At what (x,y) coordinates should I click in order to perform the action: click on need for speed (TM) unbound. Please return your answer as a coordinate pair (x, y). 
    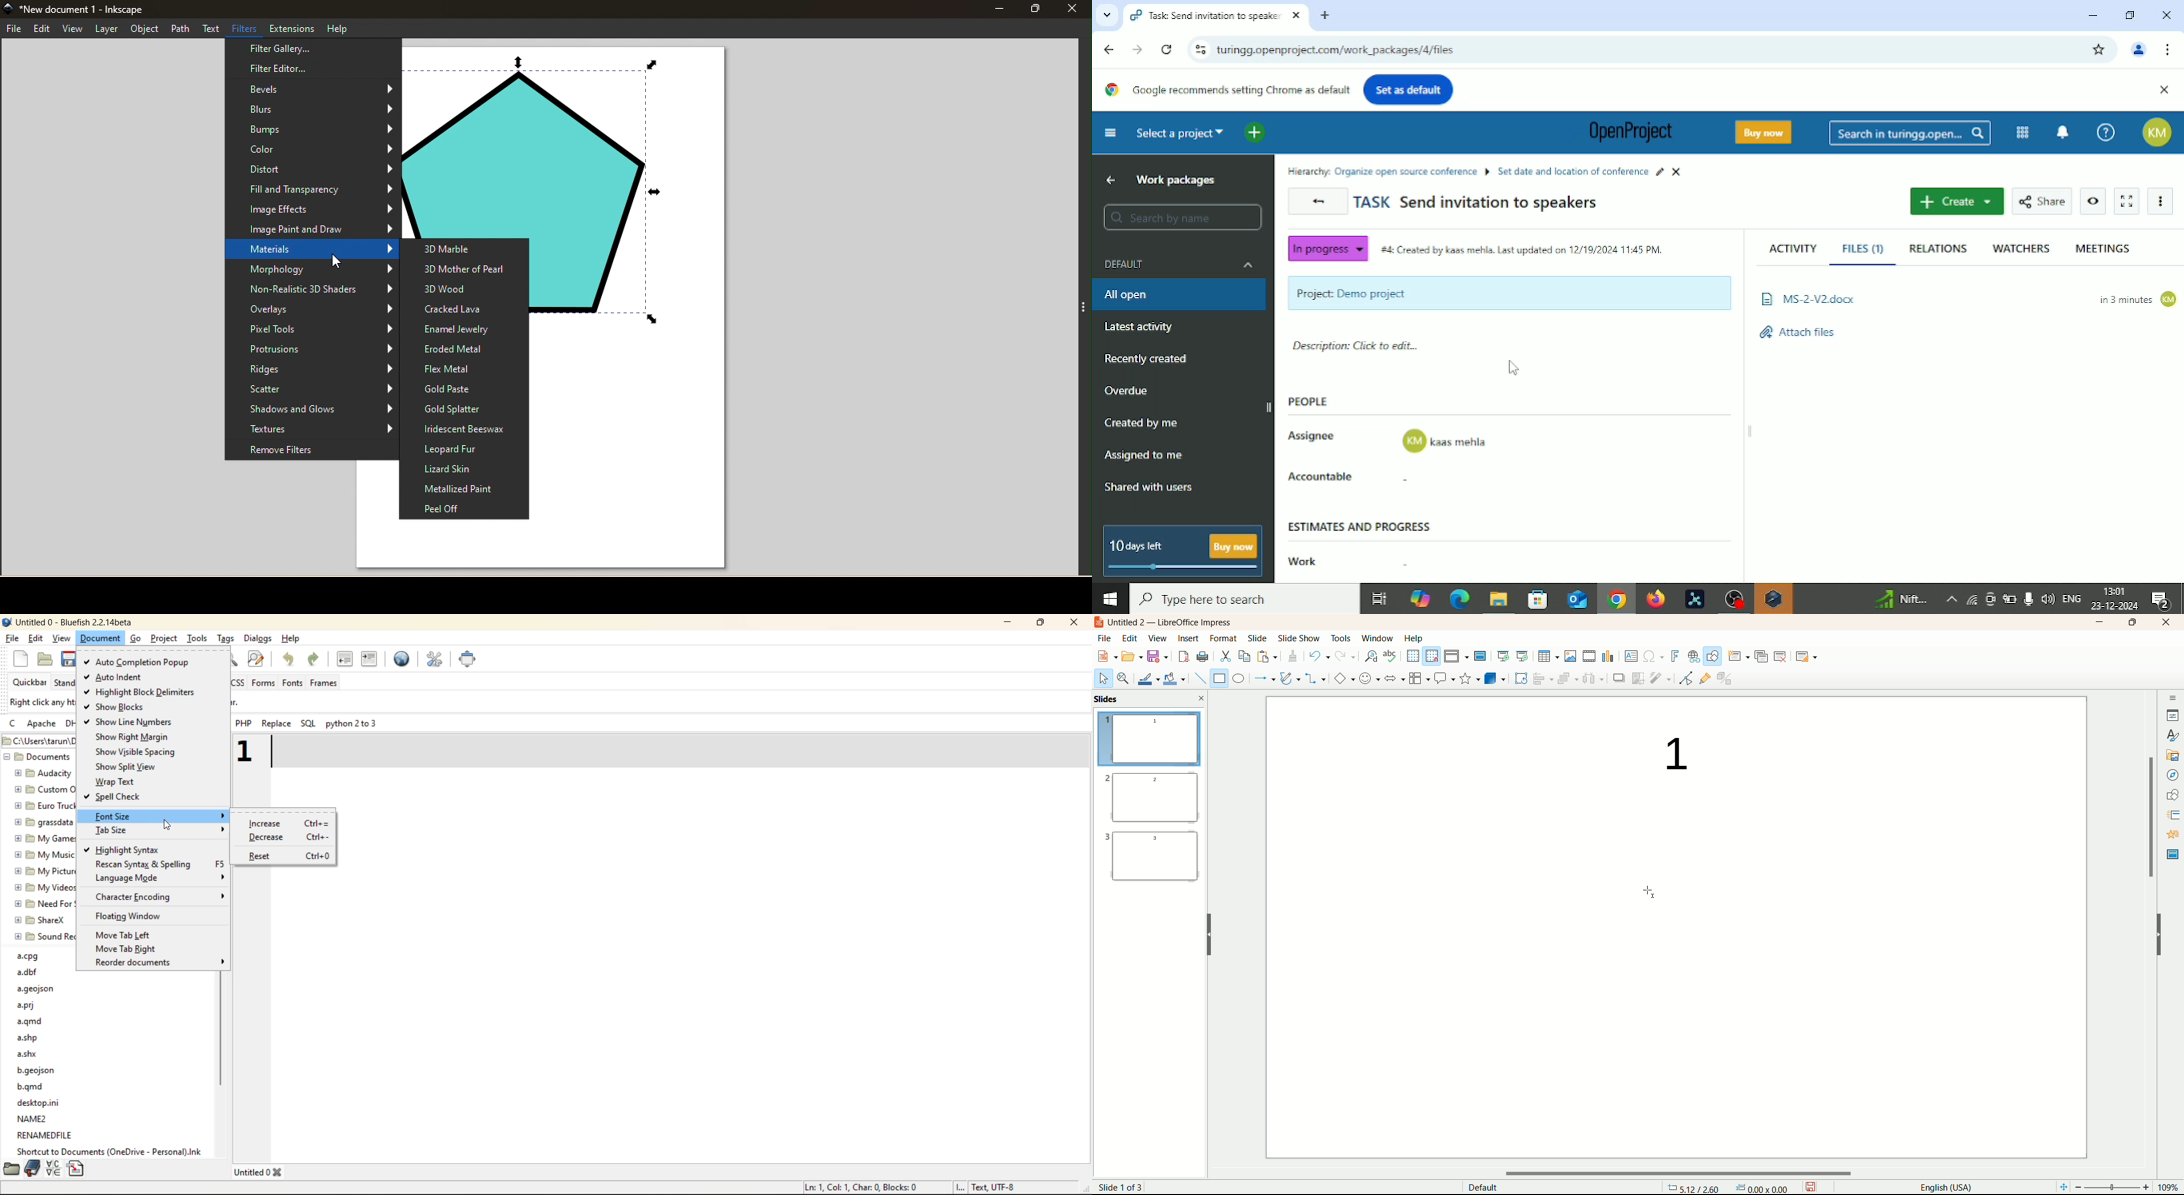
    Looking at the image, I should click on (44, 904).